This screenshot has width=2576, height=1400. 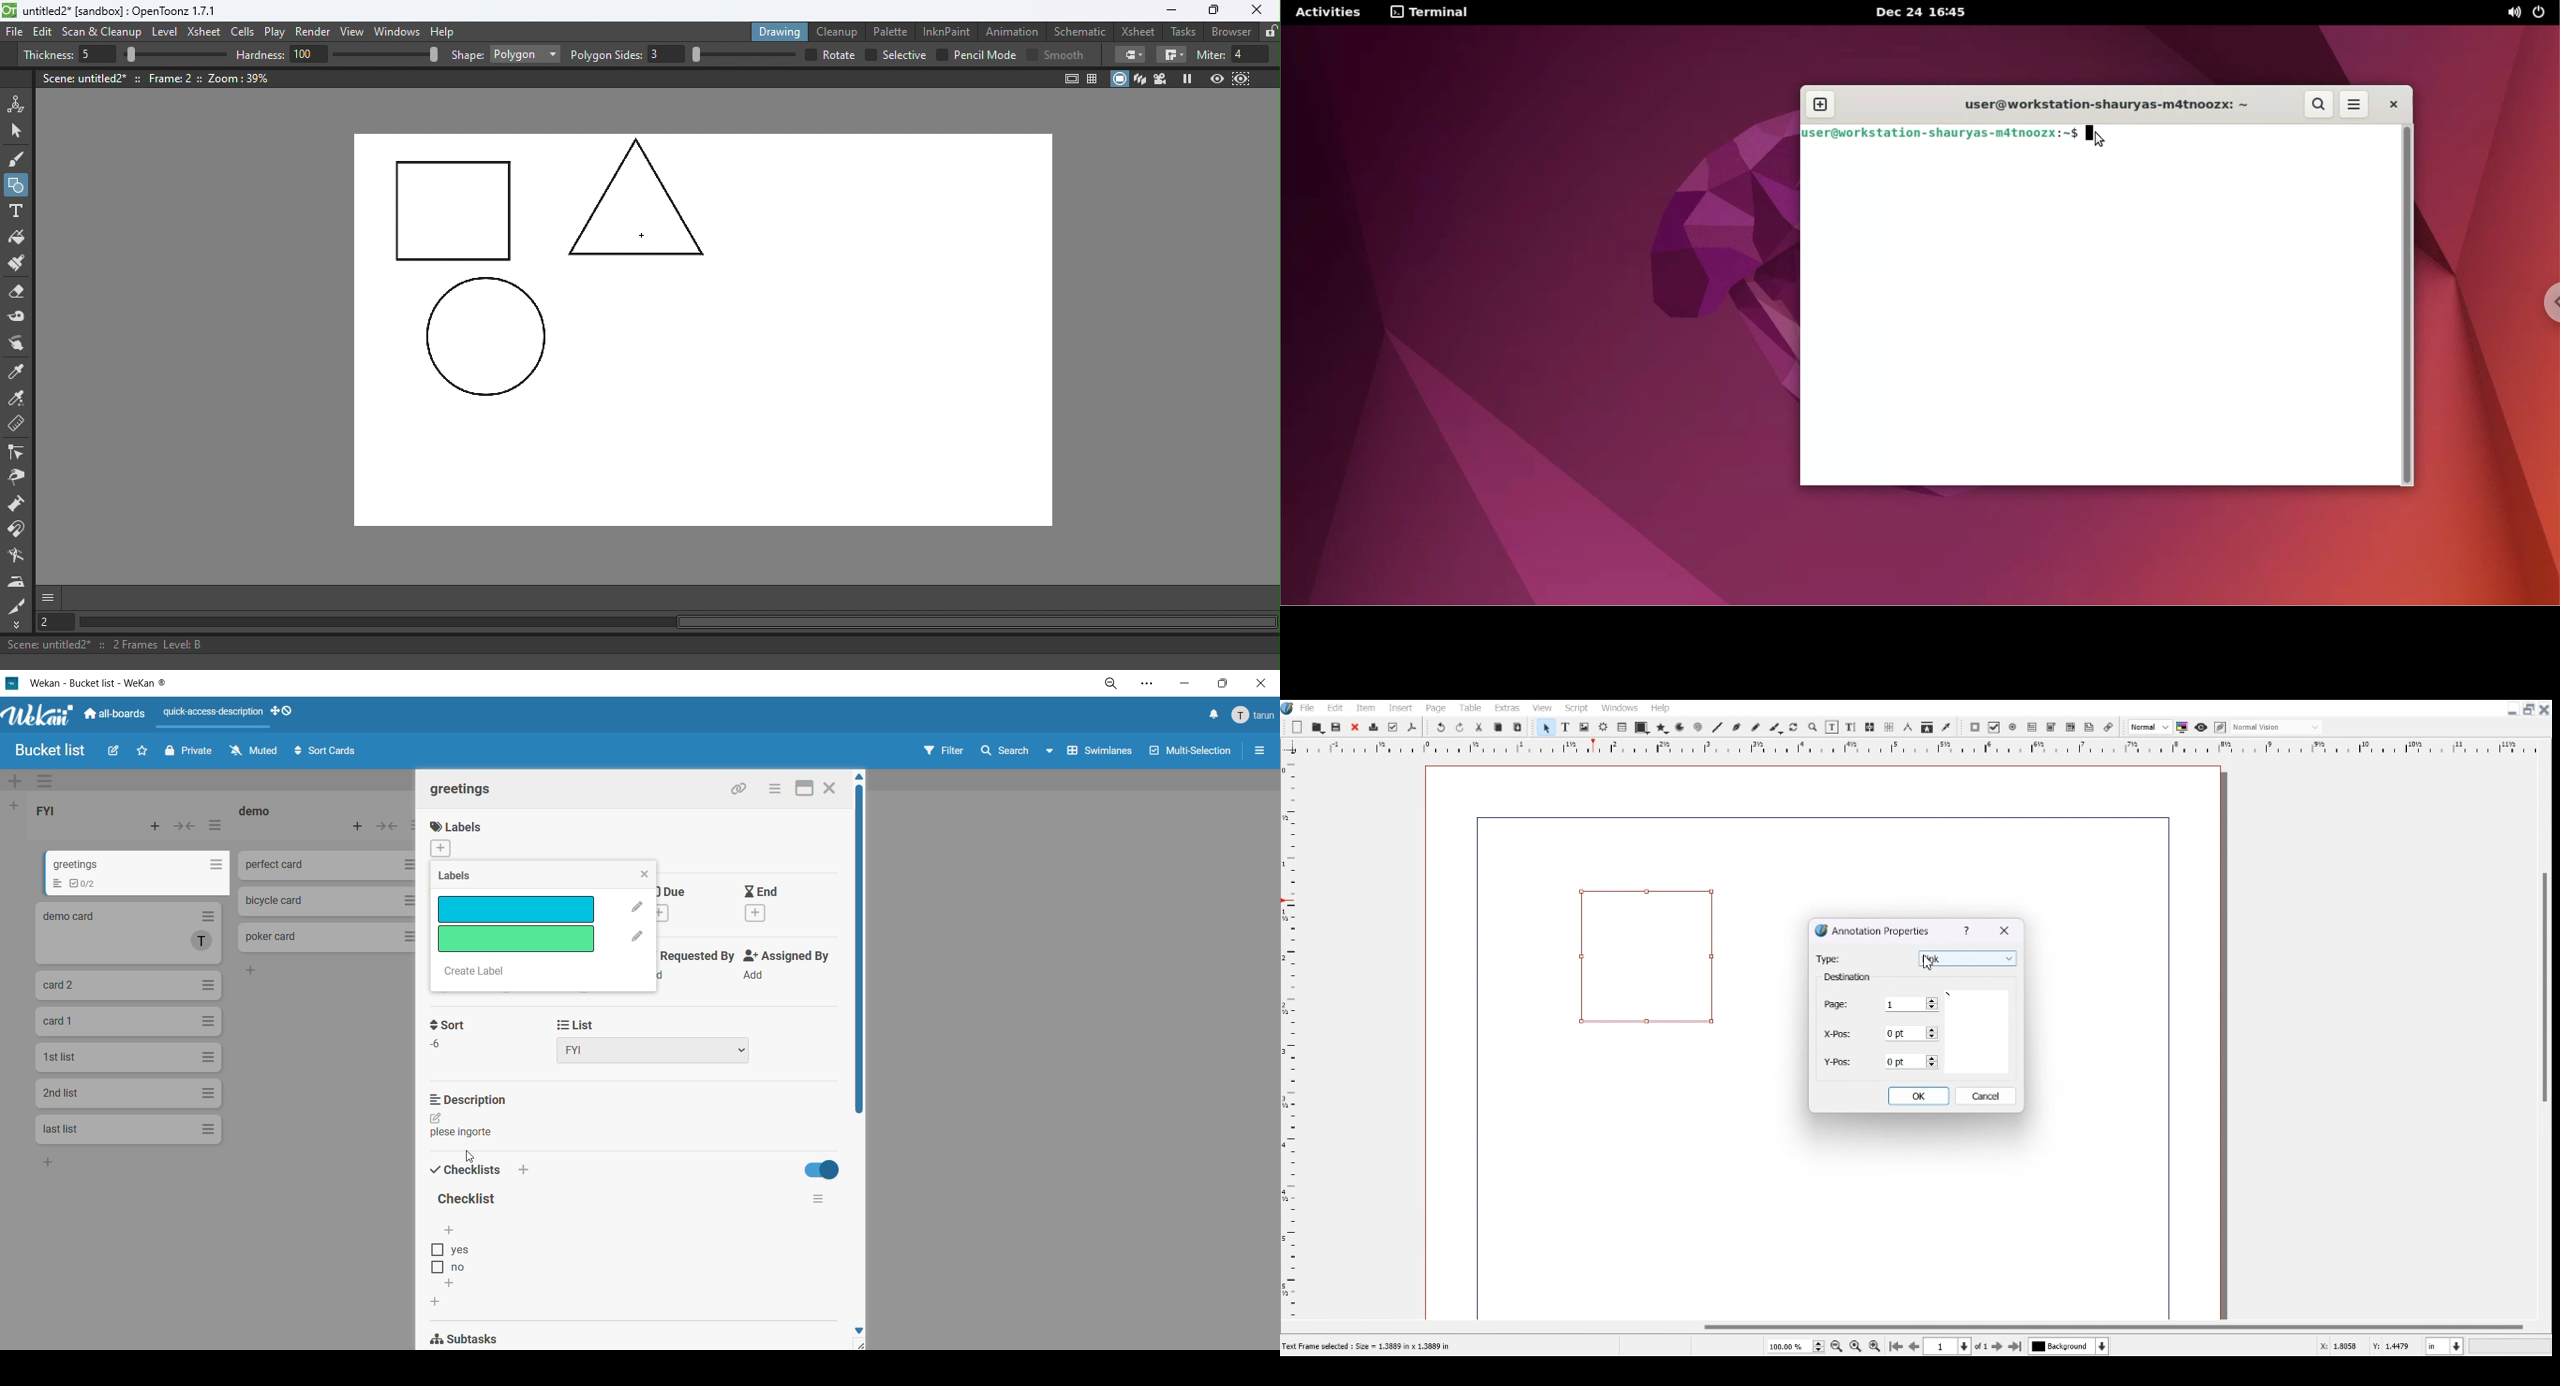 I want to click on add swimlane, so click(x=13, y=783).